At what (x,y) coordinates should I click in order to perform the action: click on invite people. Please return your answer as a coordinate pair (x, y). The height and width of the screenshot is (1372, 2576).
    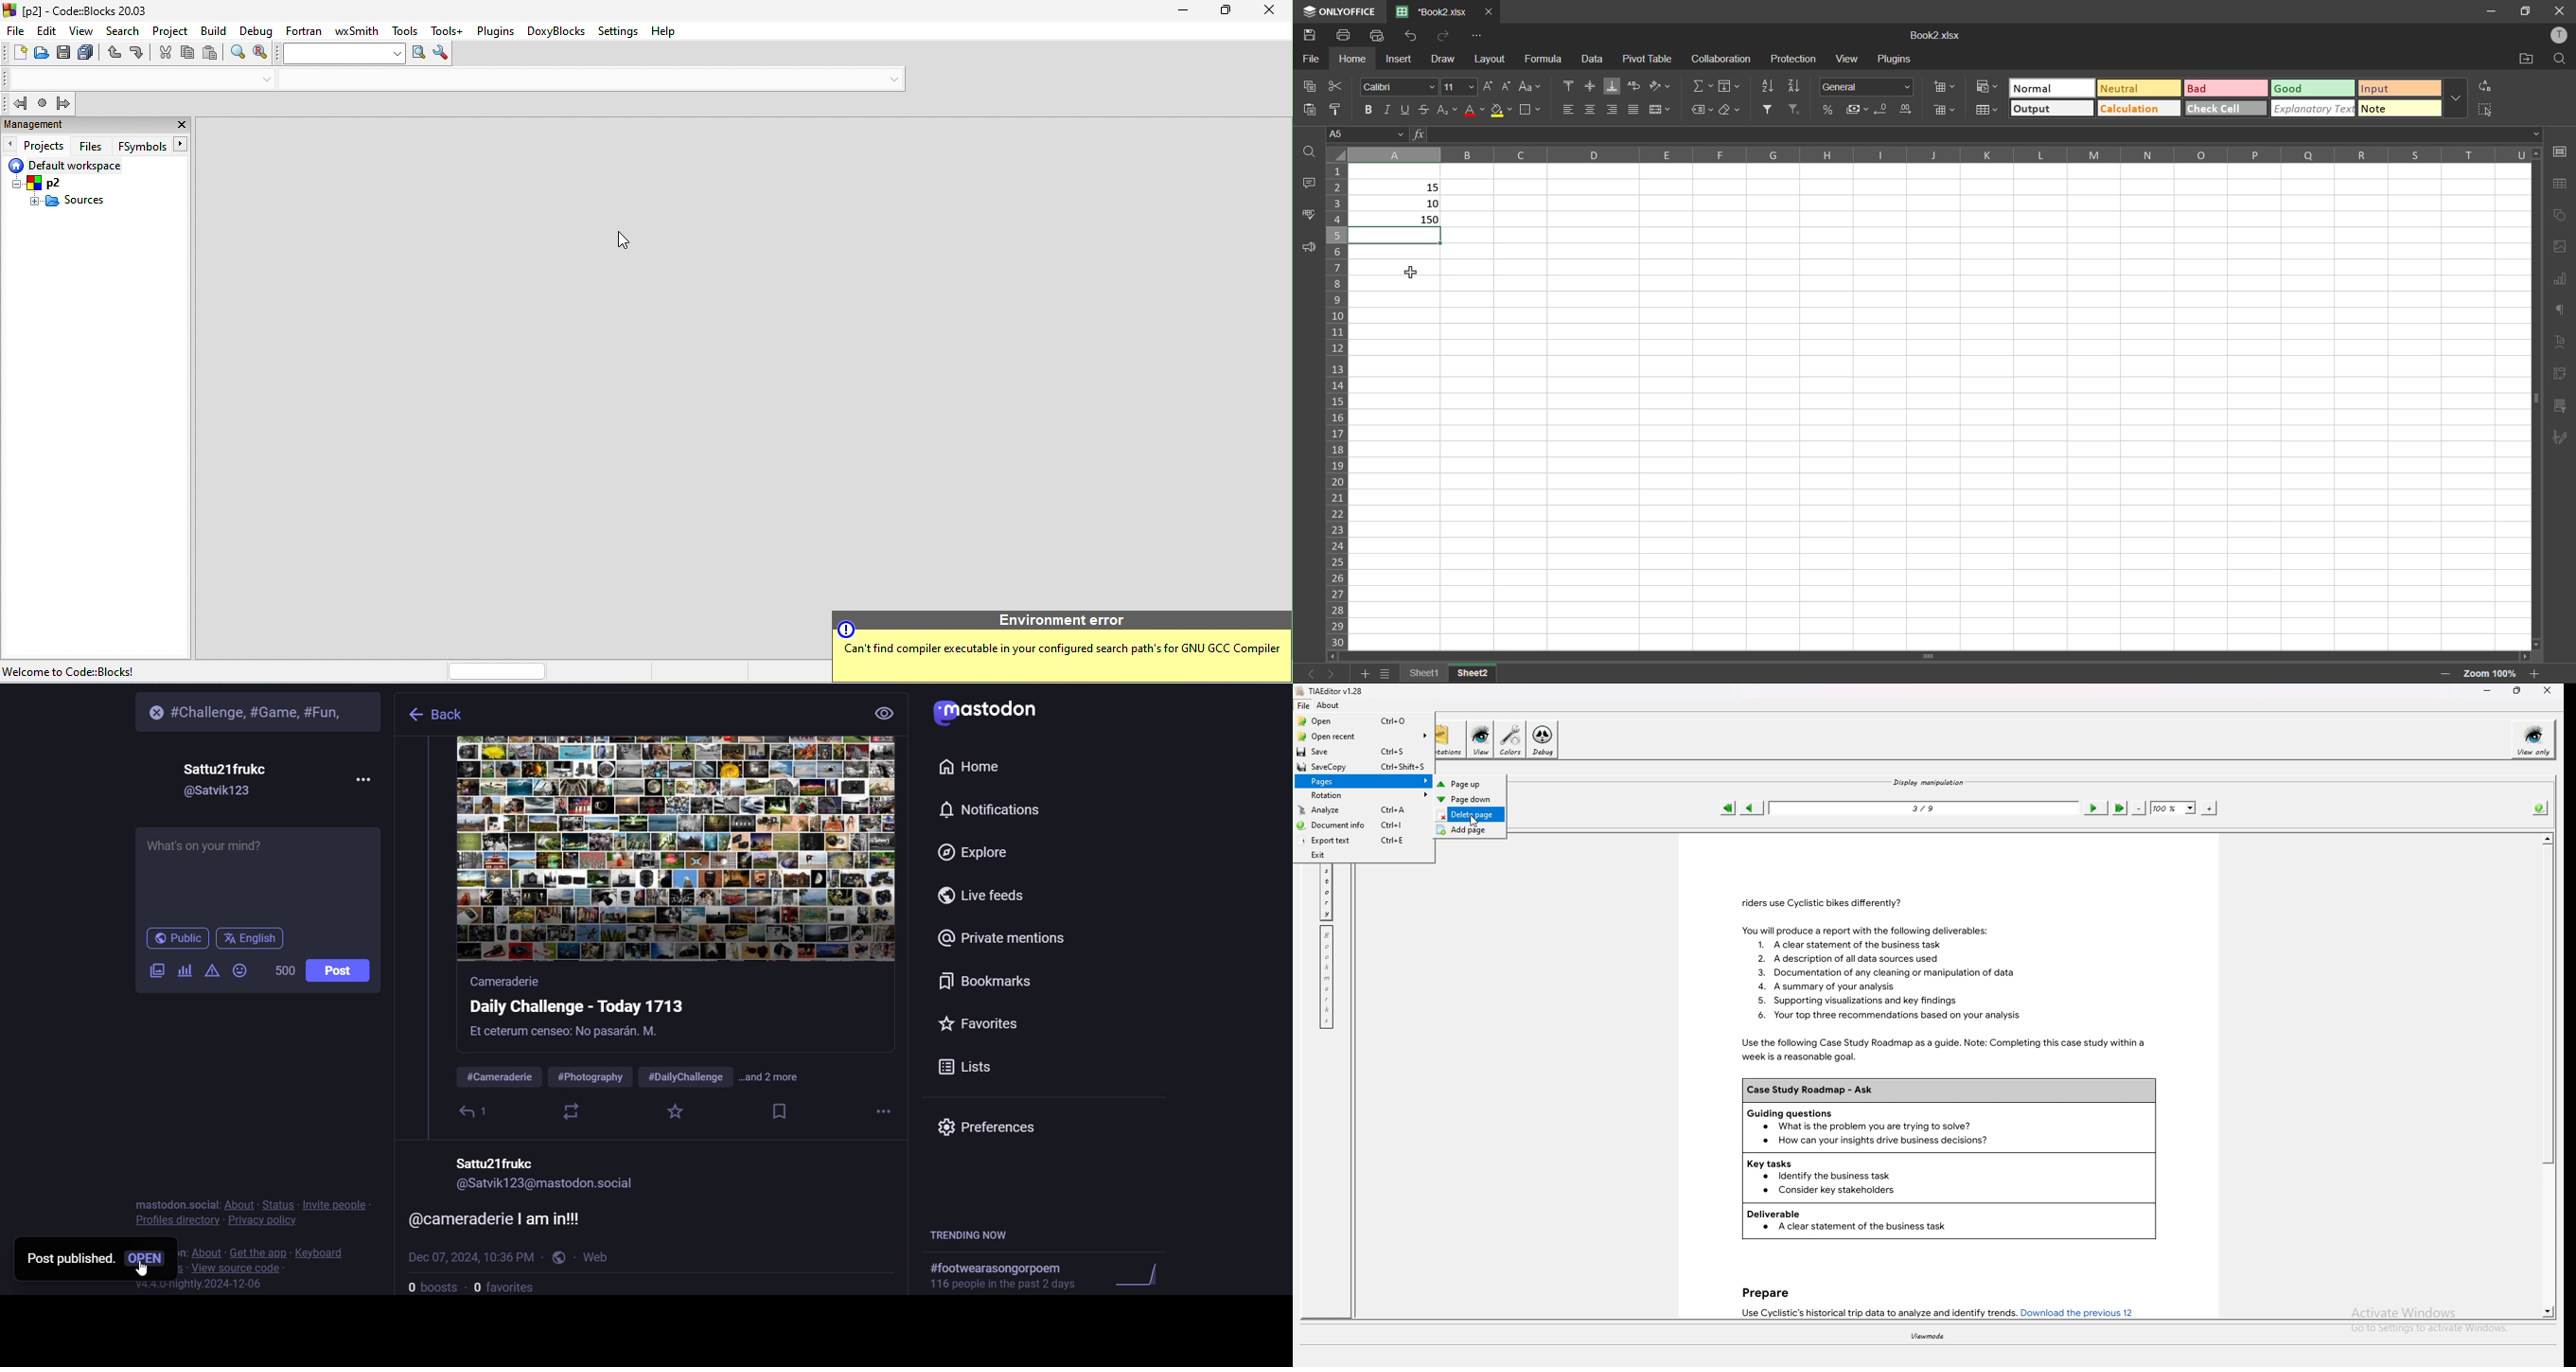
    Looking at the image, I should click on (337, 1205).